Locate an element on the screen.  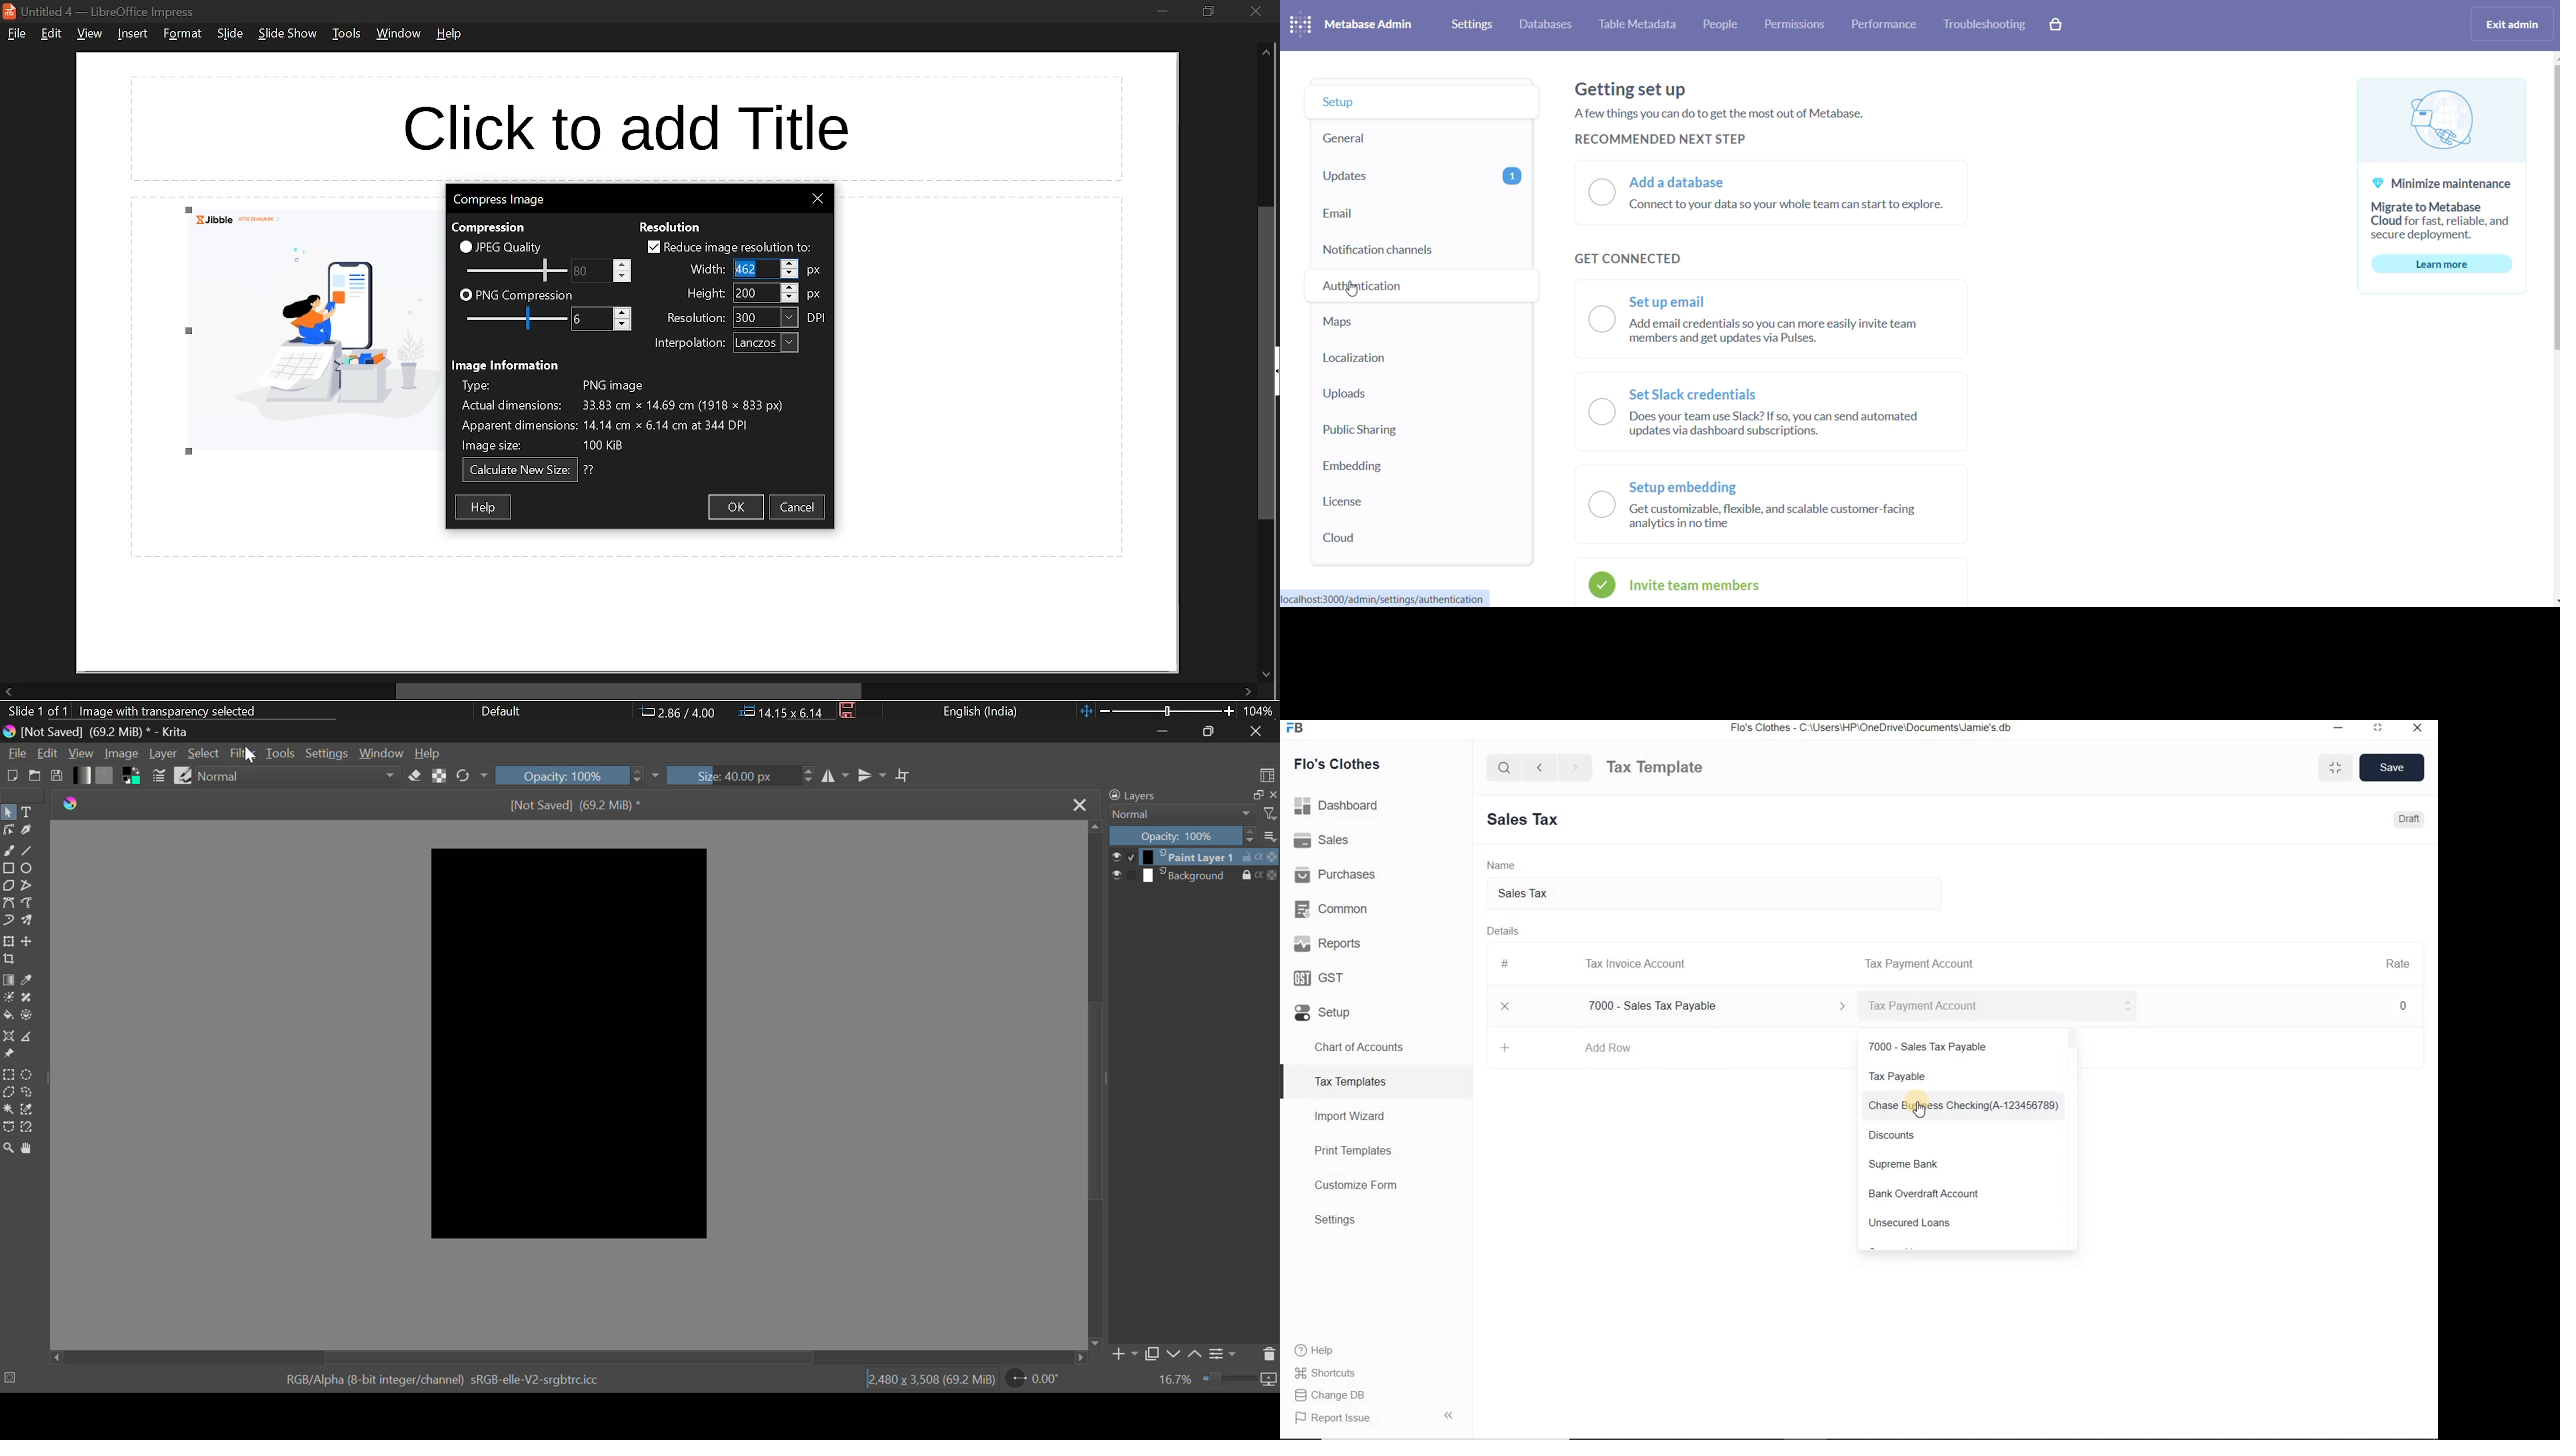
Unsecured Loans is located at coordinates (1967, 1226).